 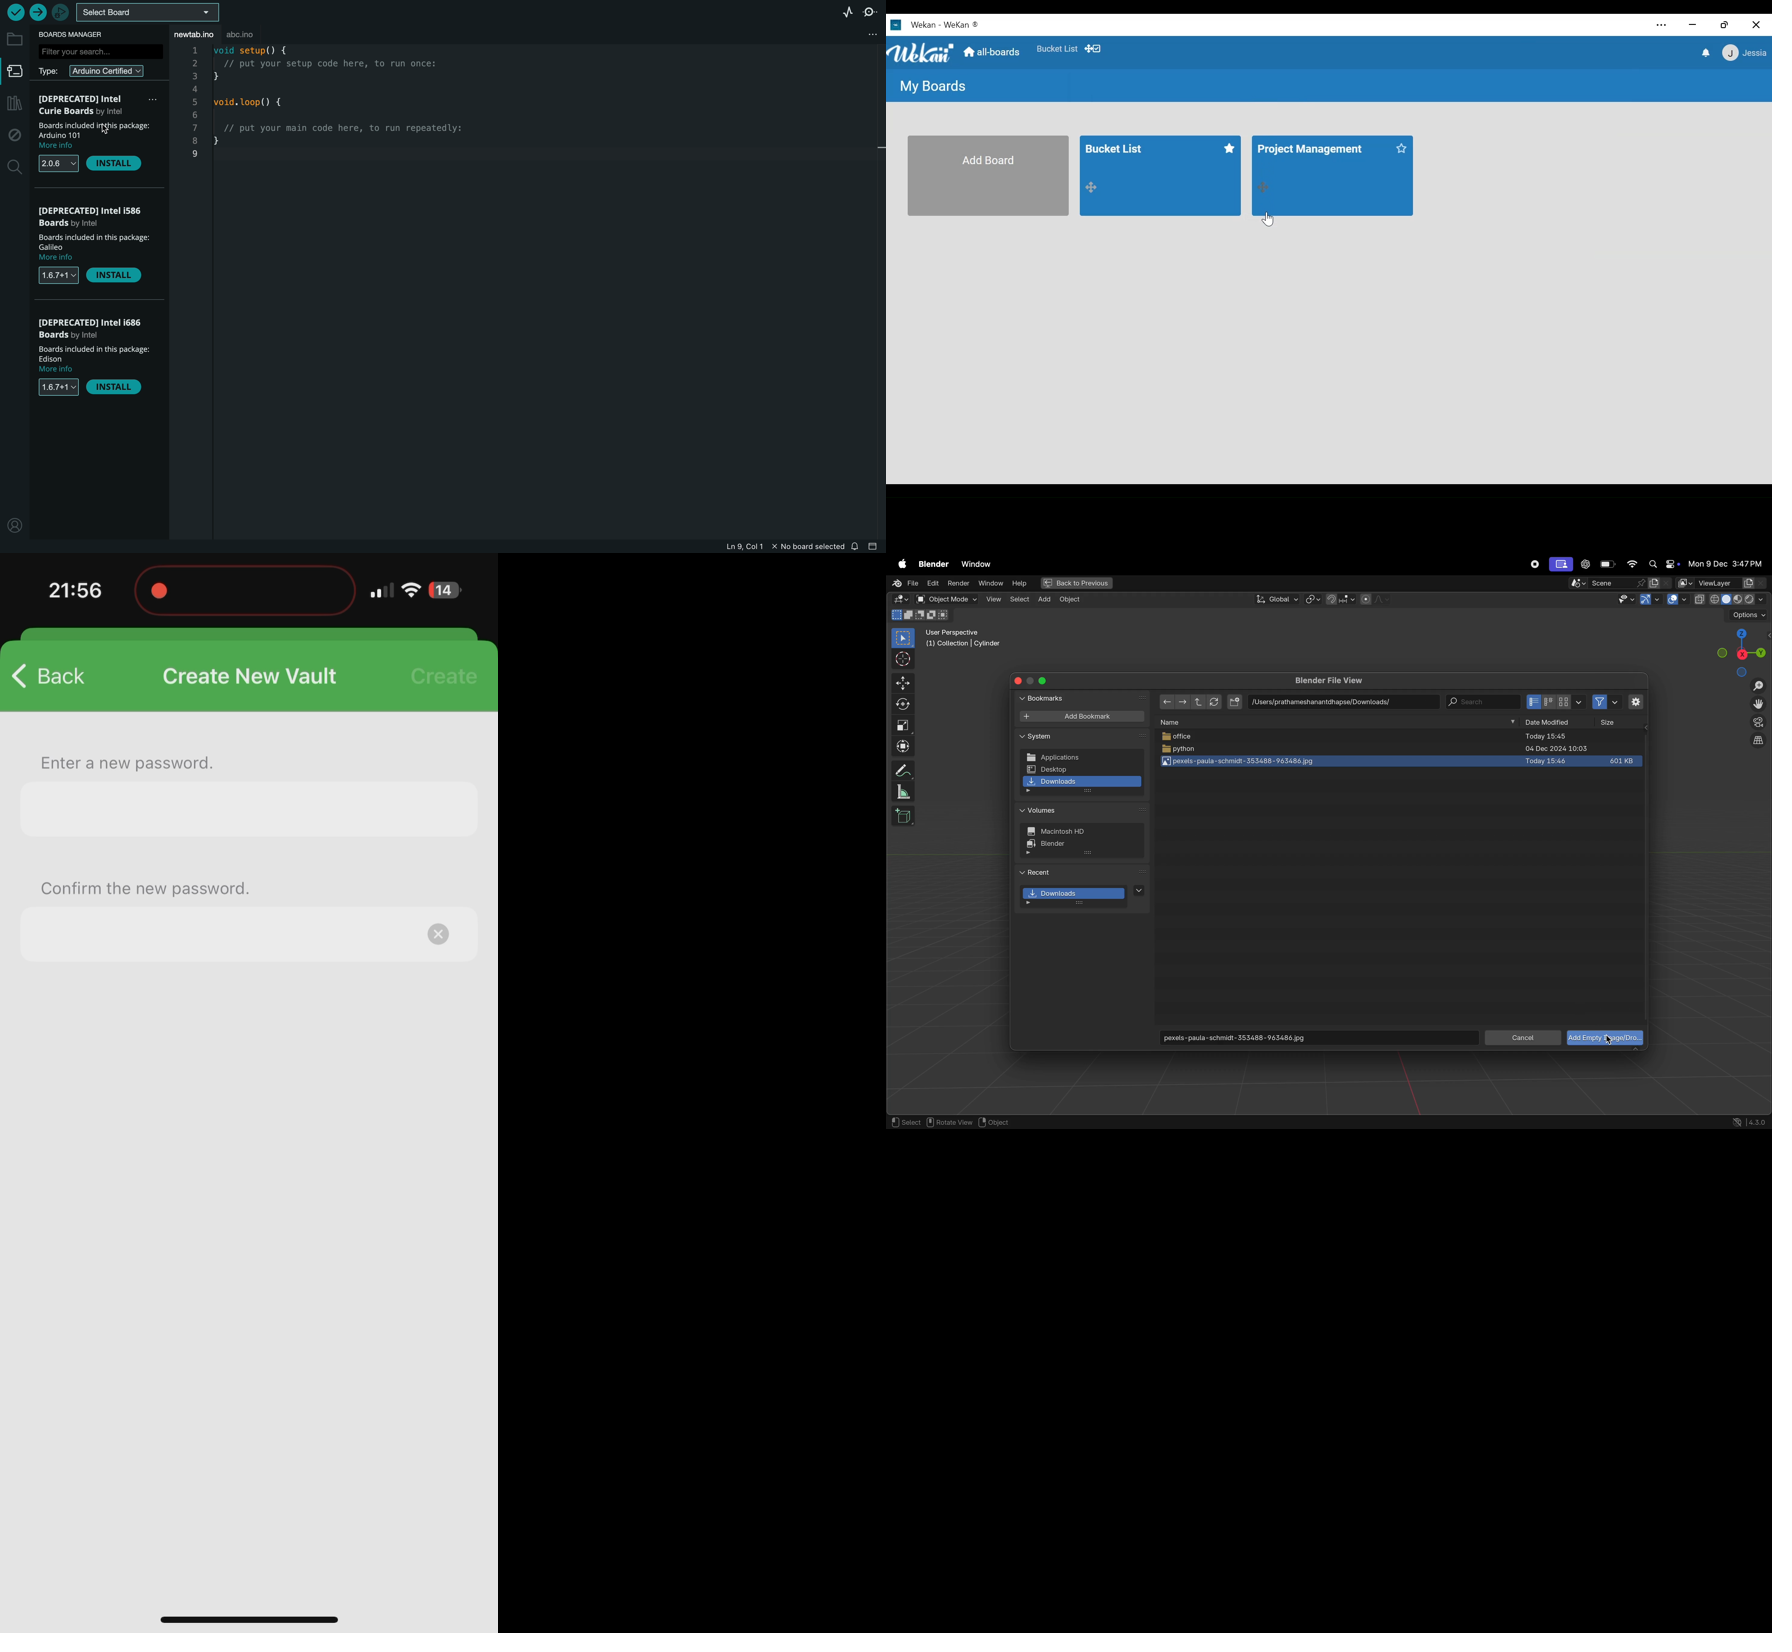 I want to click on snapping, so click(x=1340, y=599).